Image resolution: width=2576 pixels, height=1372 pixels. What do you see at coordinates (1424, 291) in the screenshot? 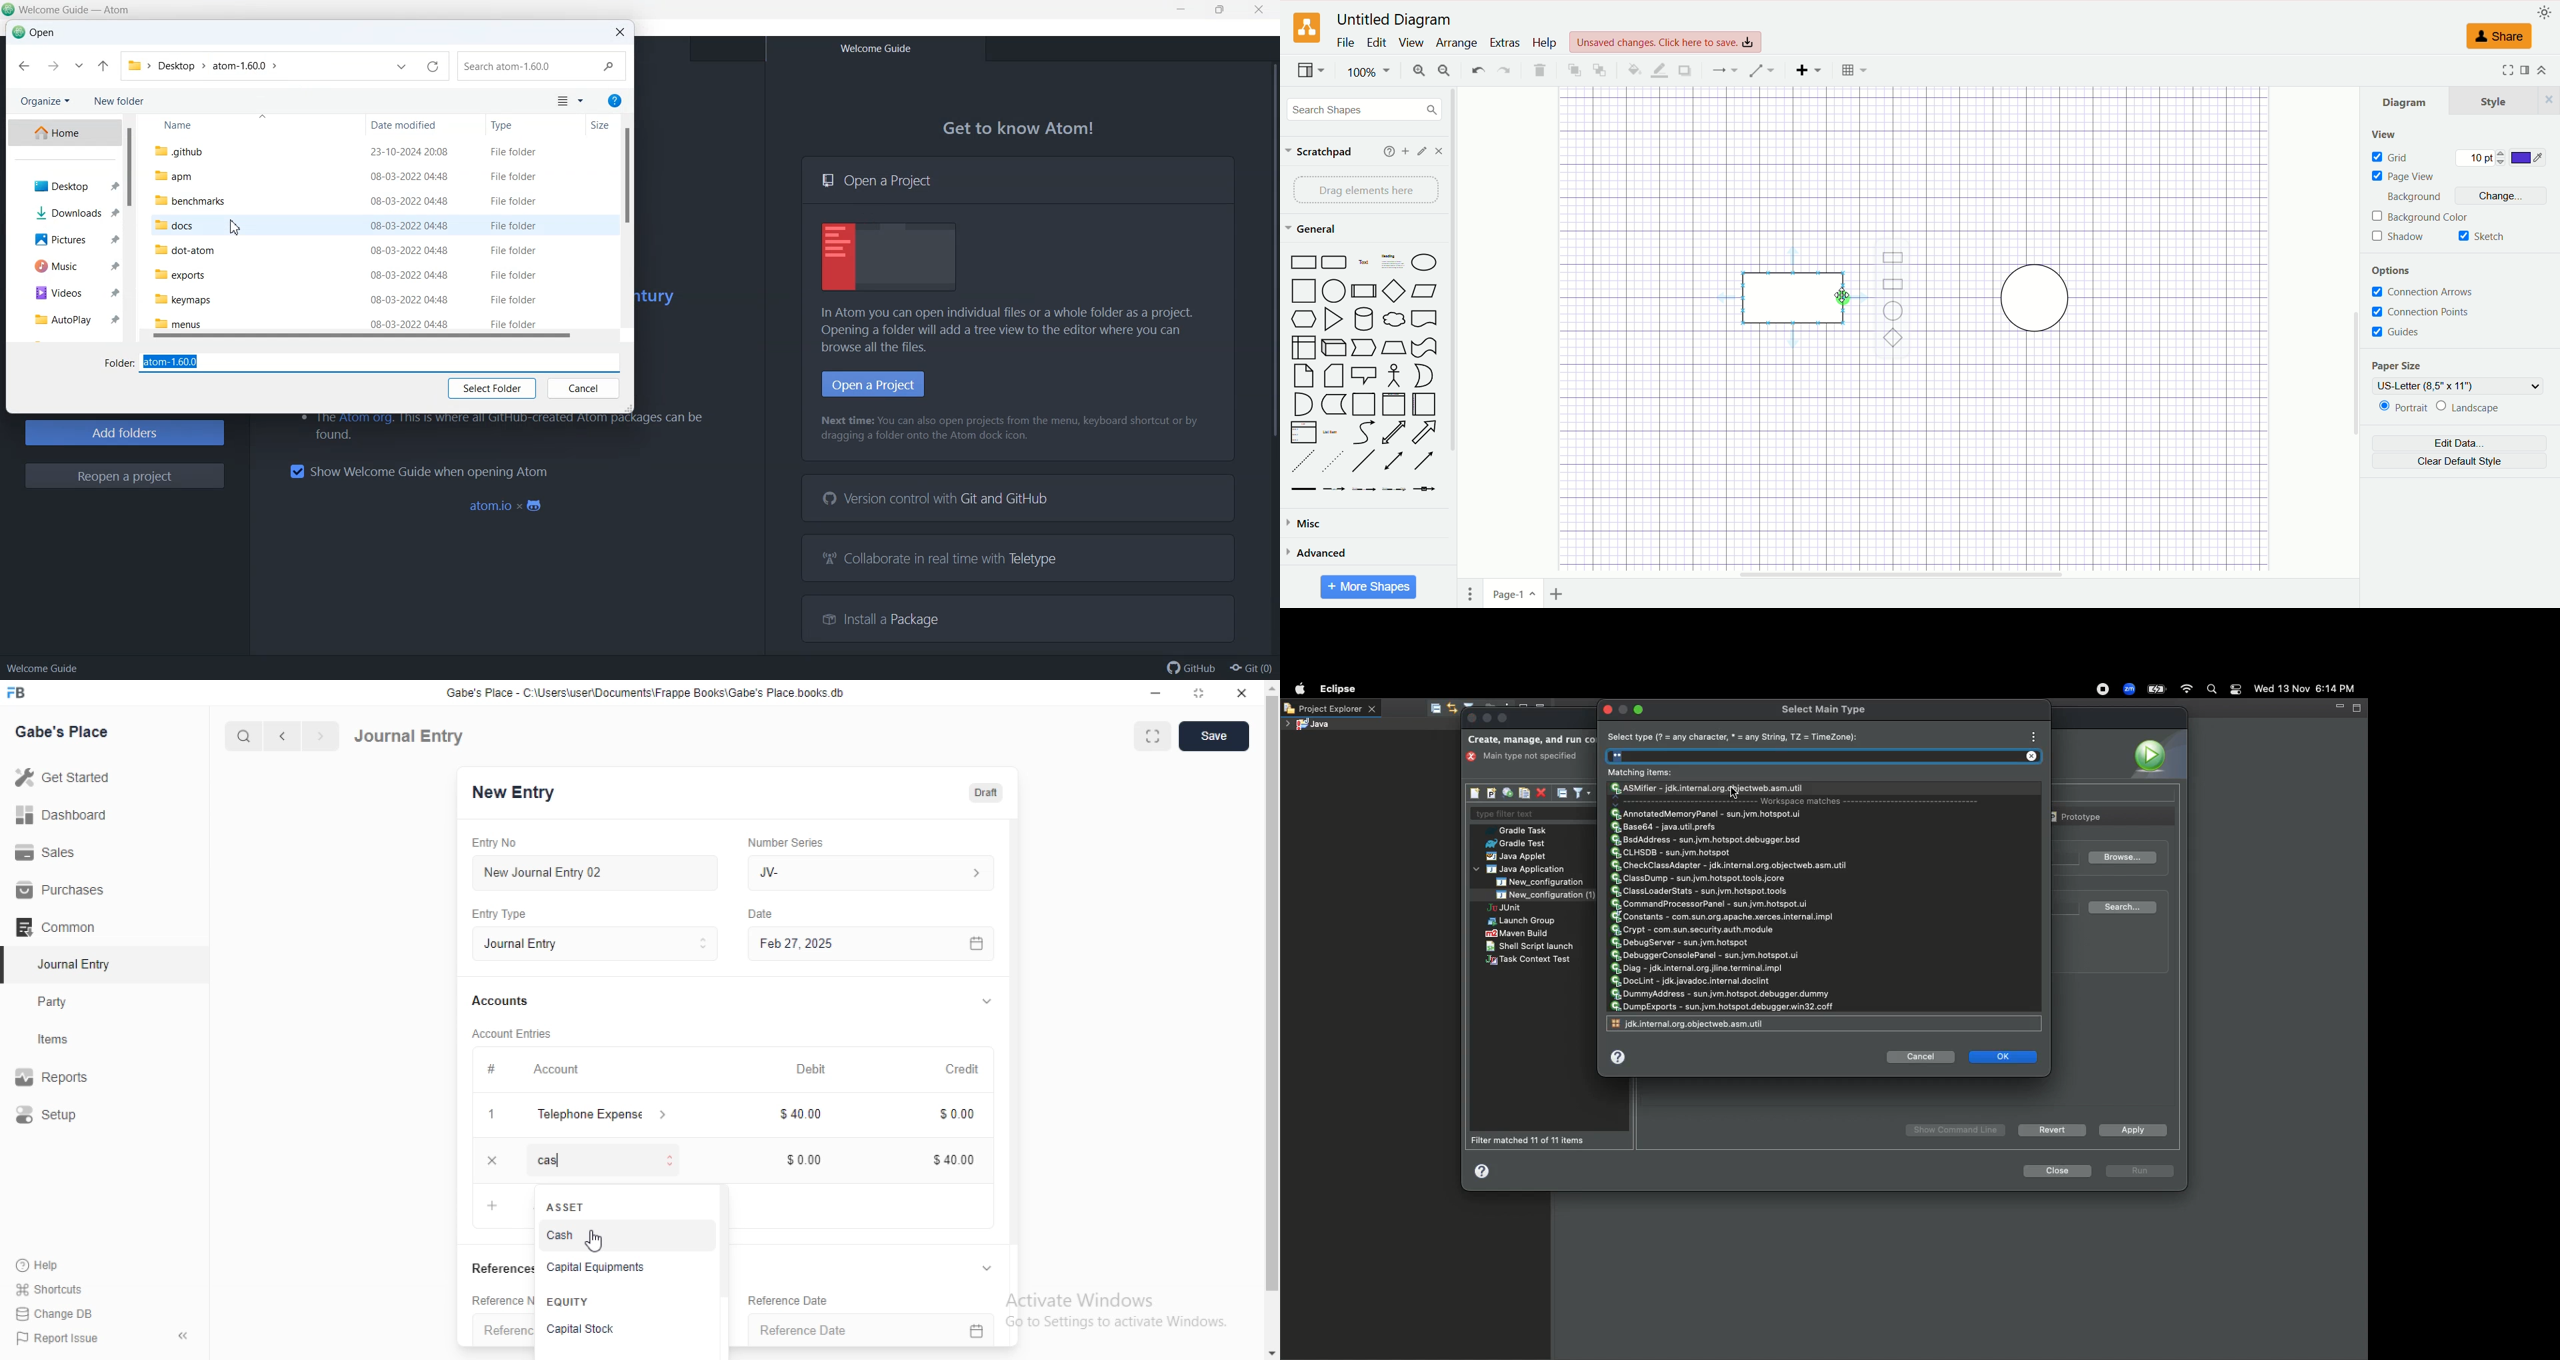
I see `Parallelogram` at bounding box center [1424, 291].